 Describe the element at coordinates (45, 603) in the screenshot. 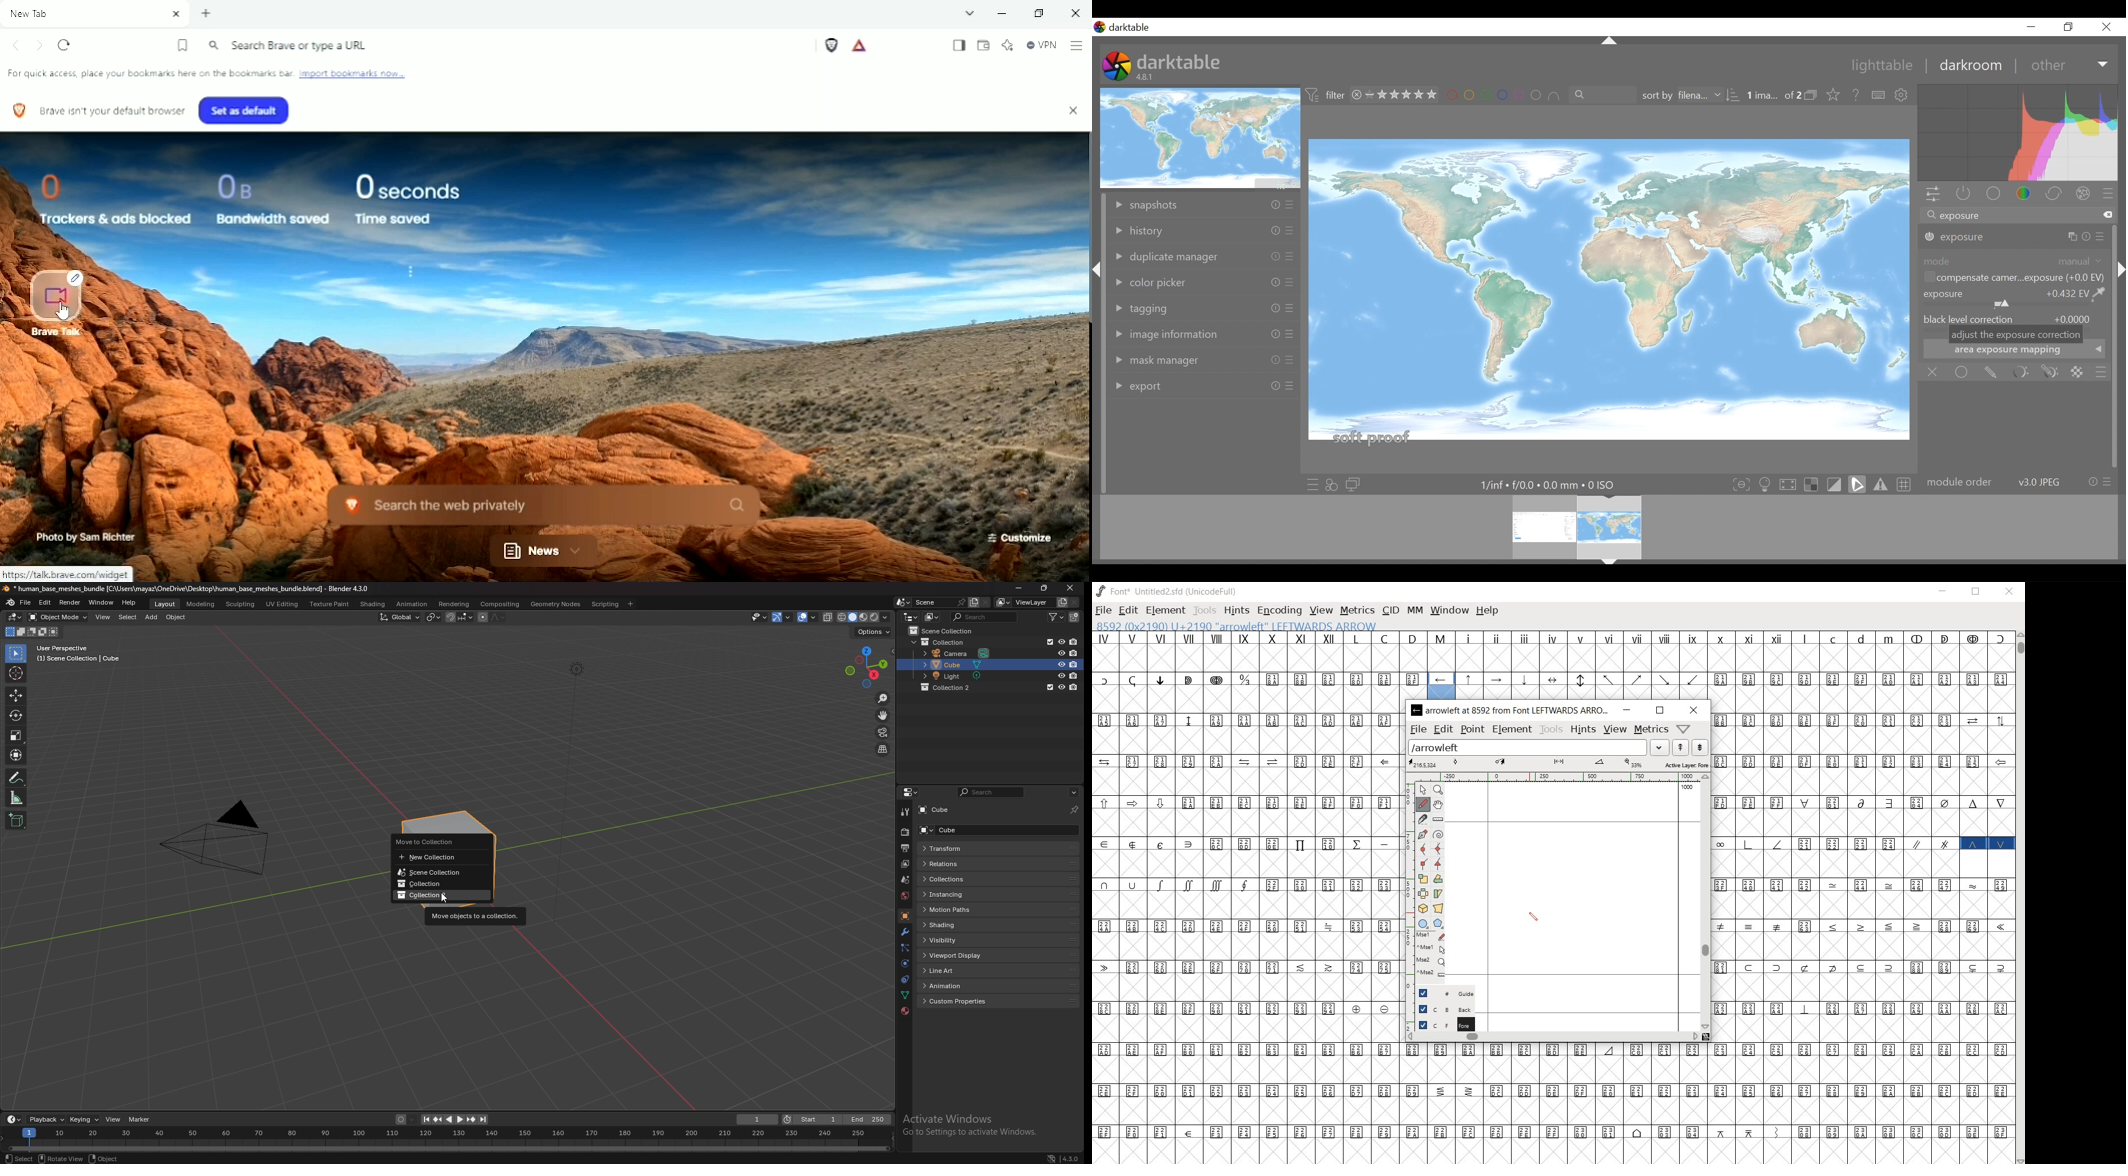

I see `edit` at that location.